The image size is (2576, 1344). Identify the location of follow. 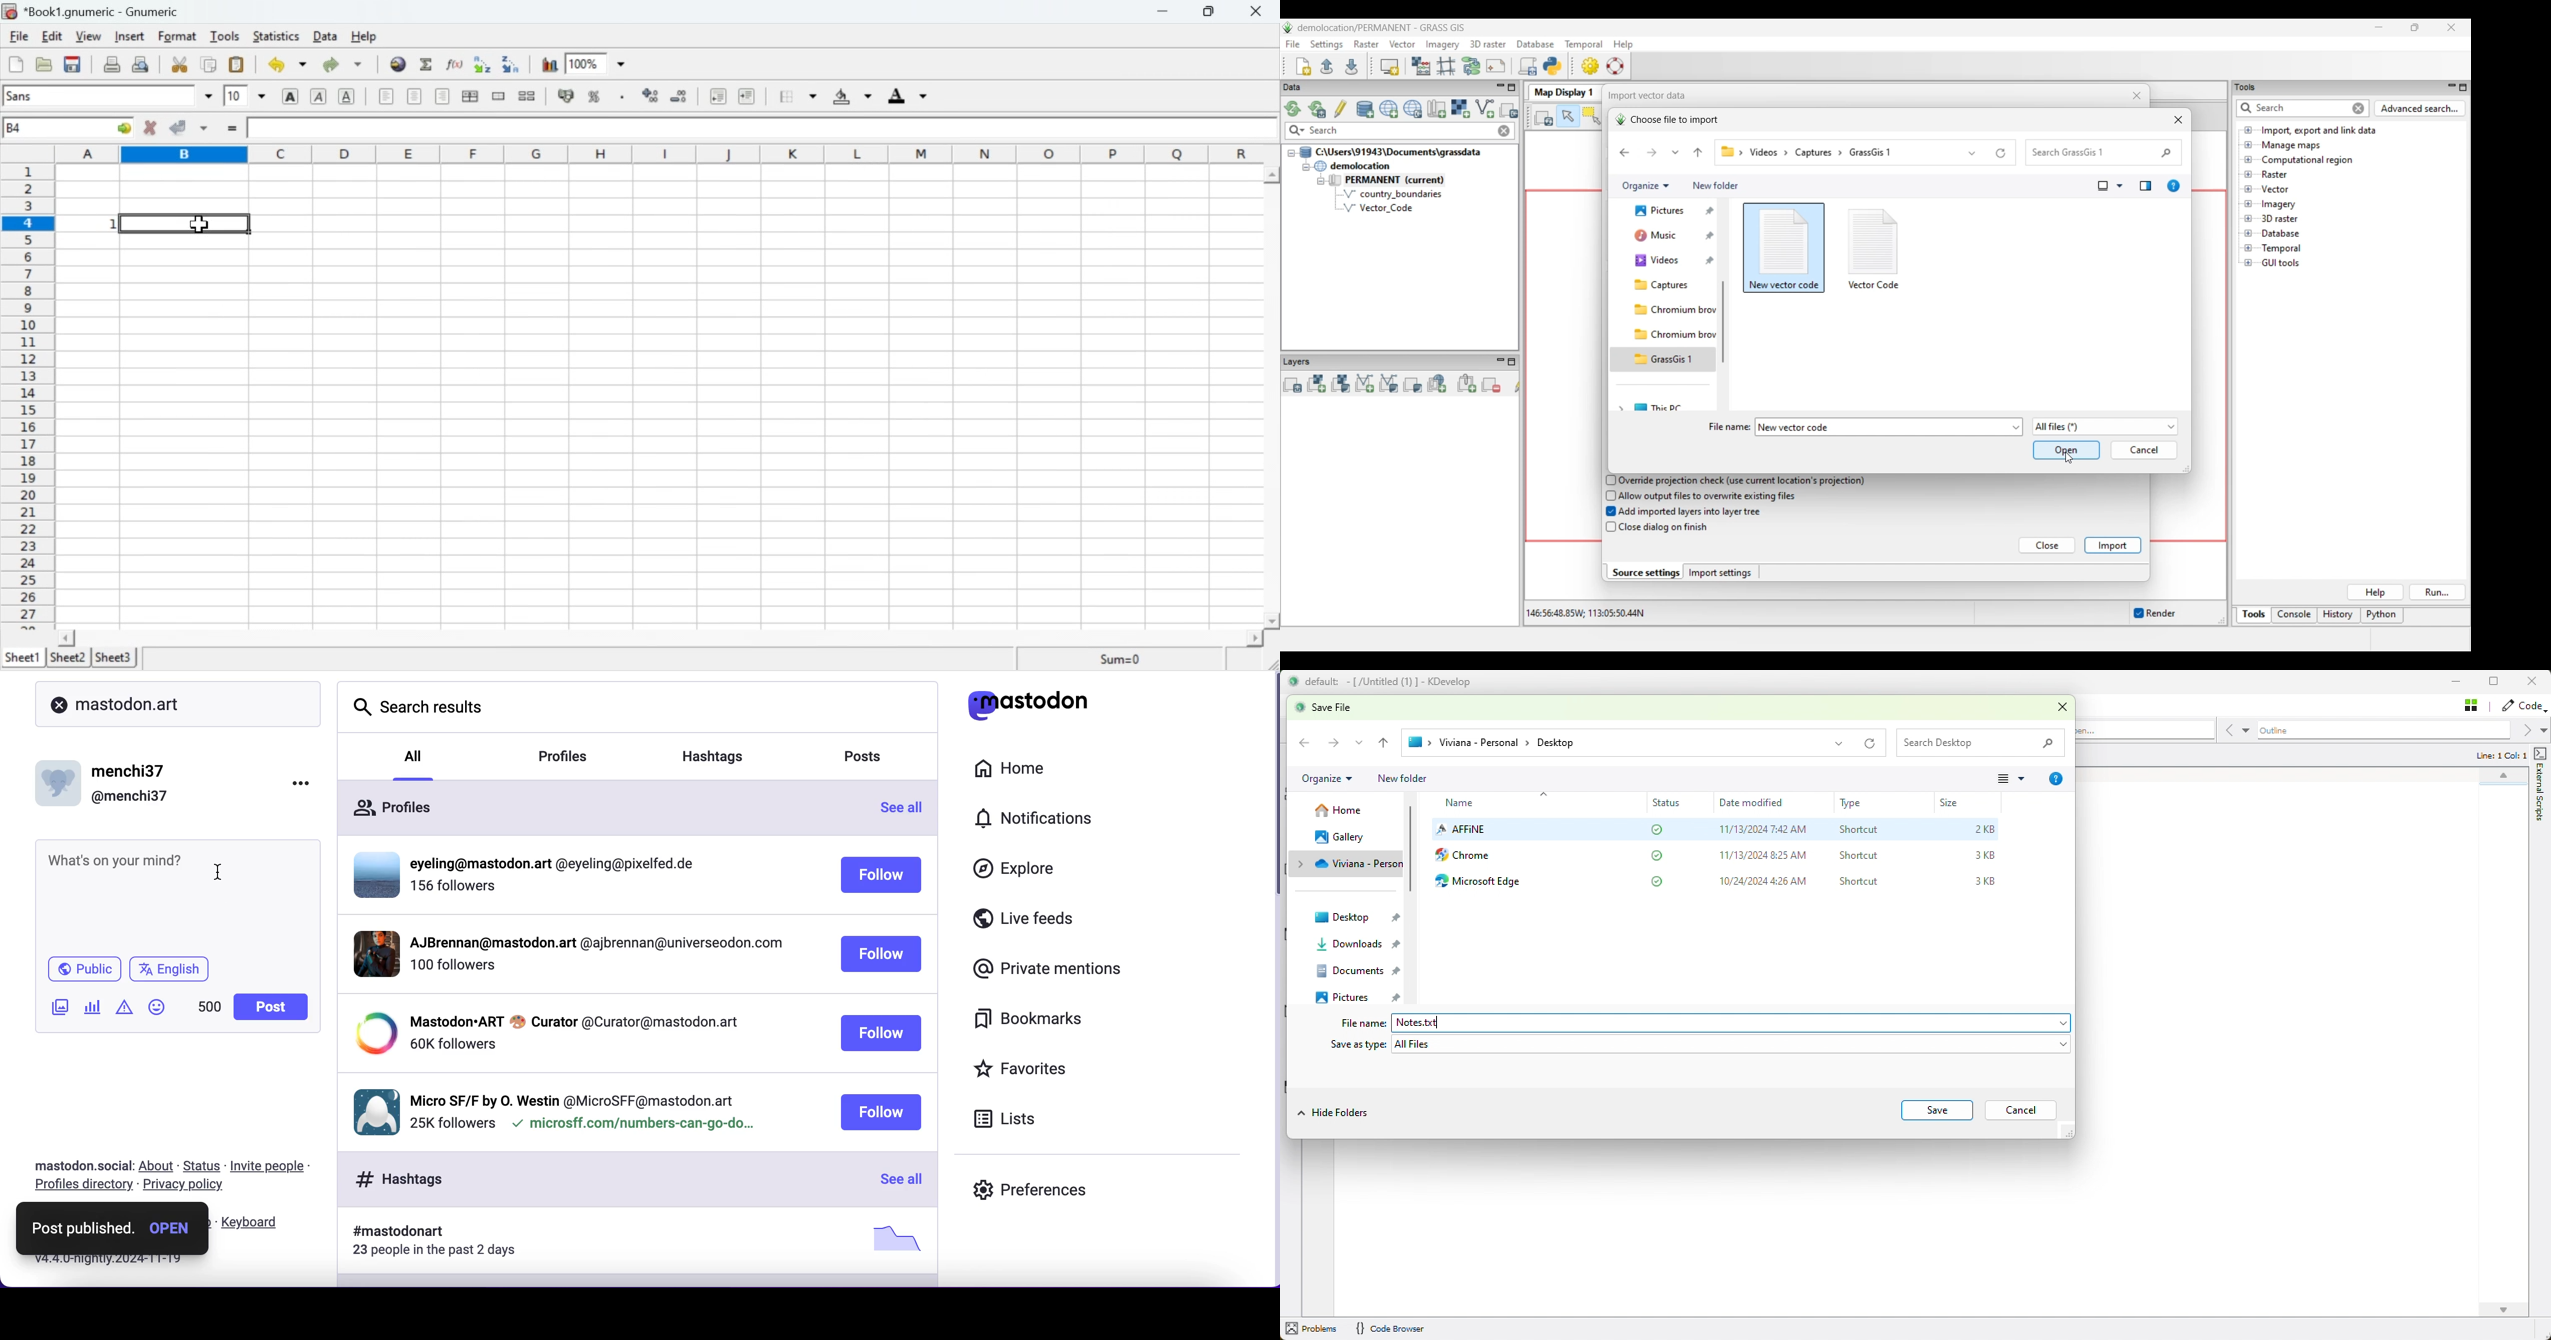
(880, 1113).